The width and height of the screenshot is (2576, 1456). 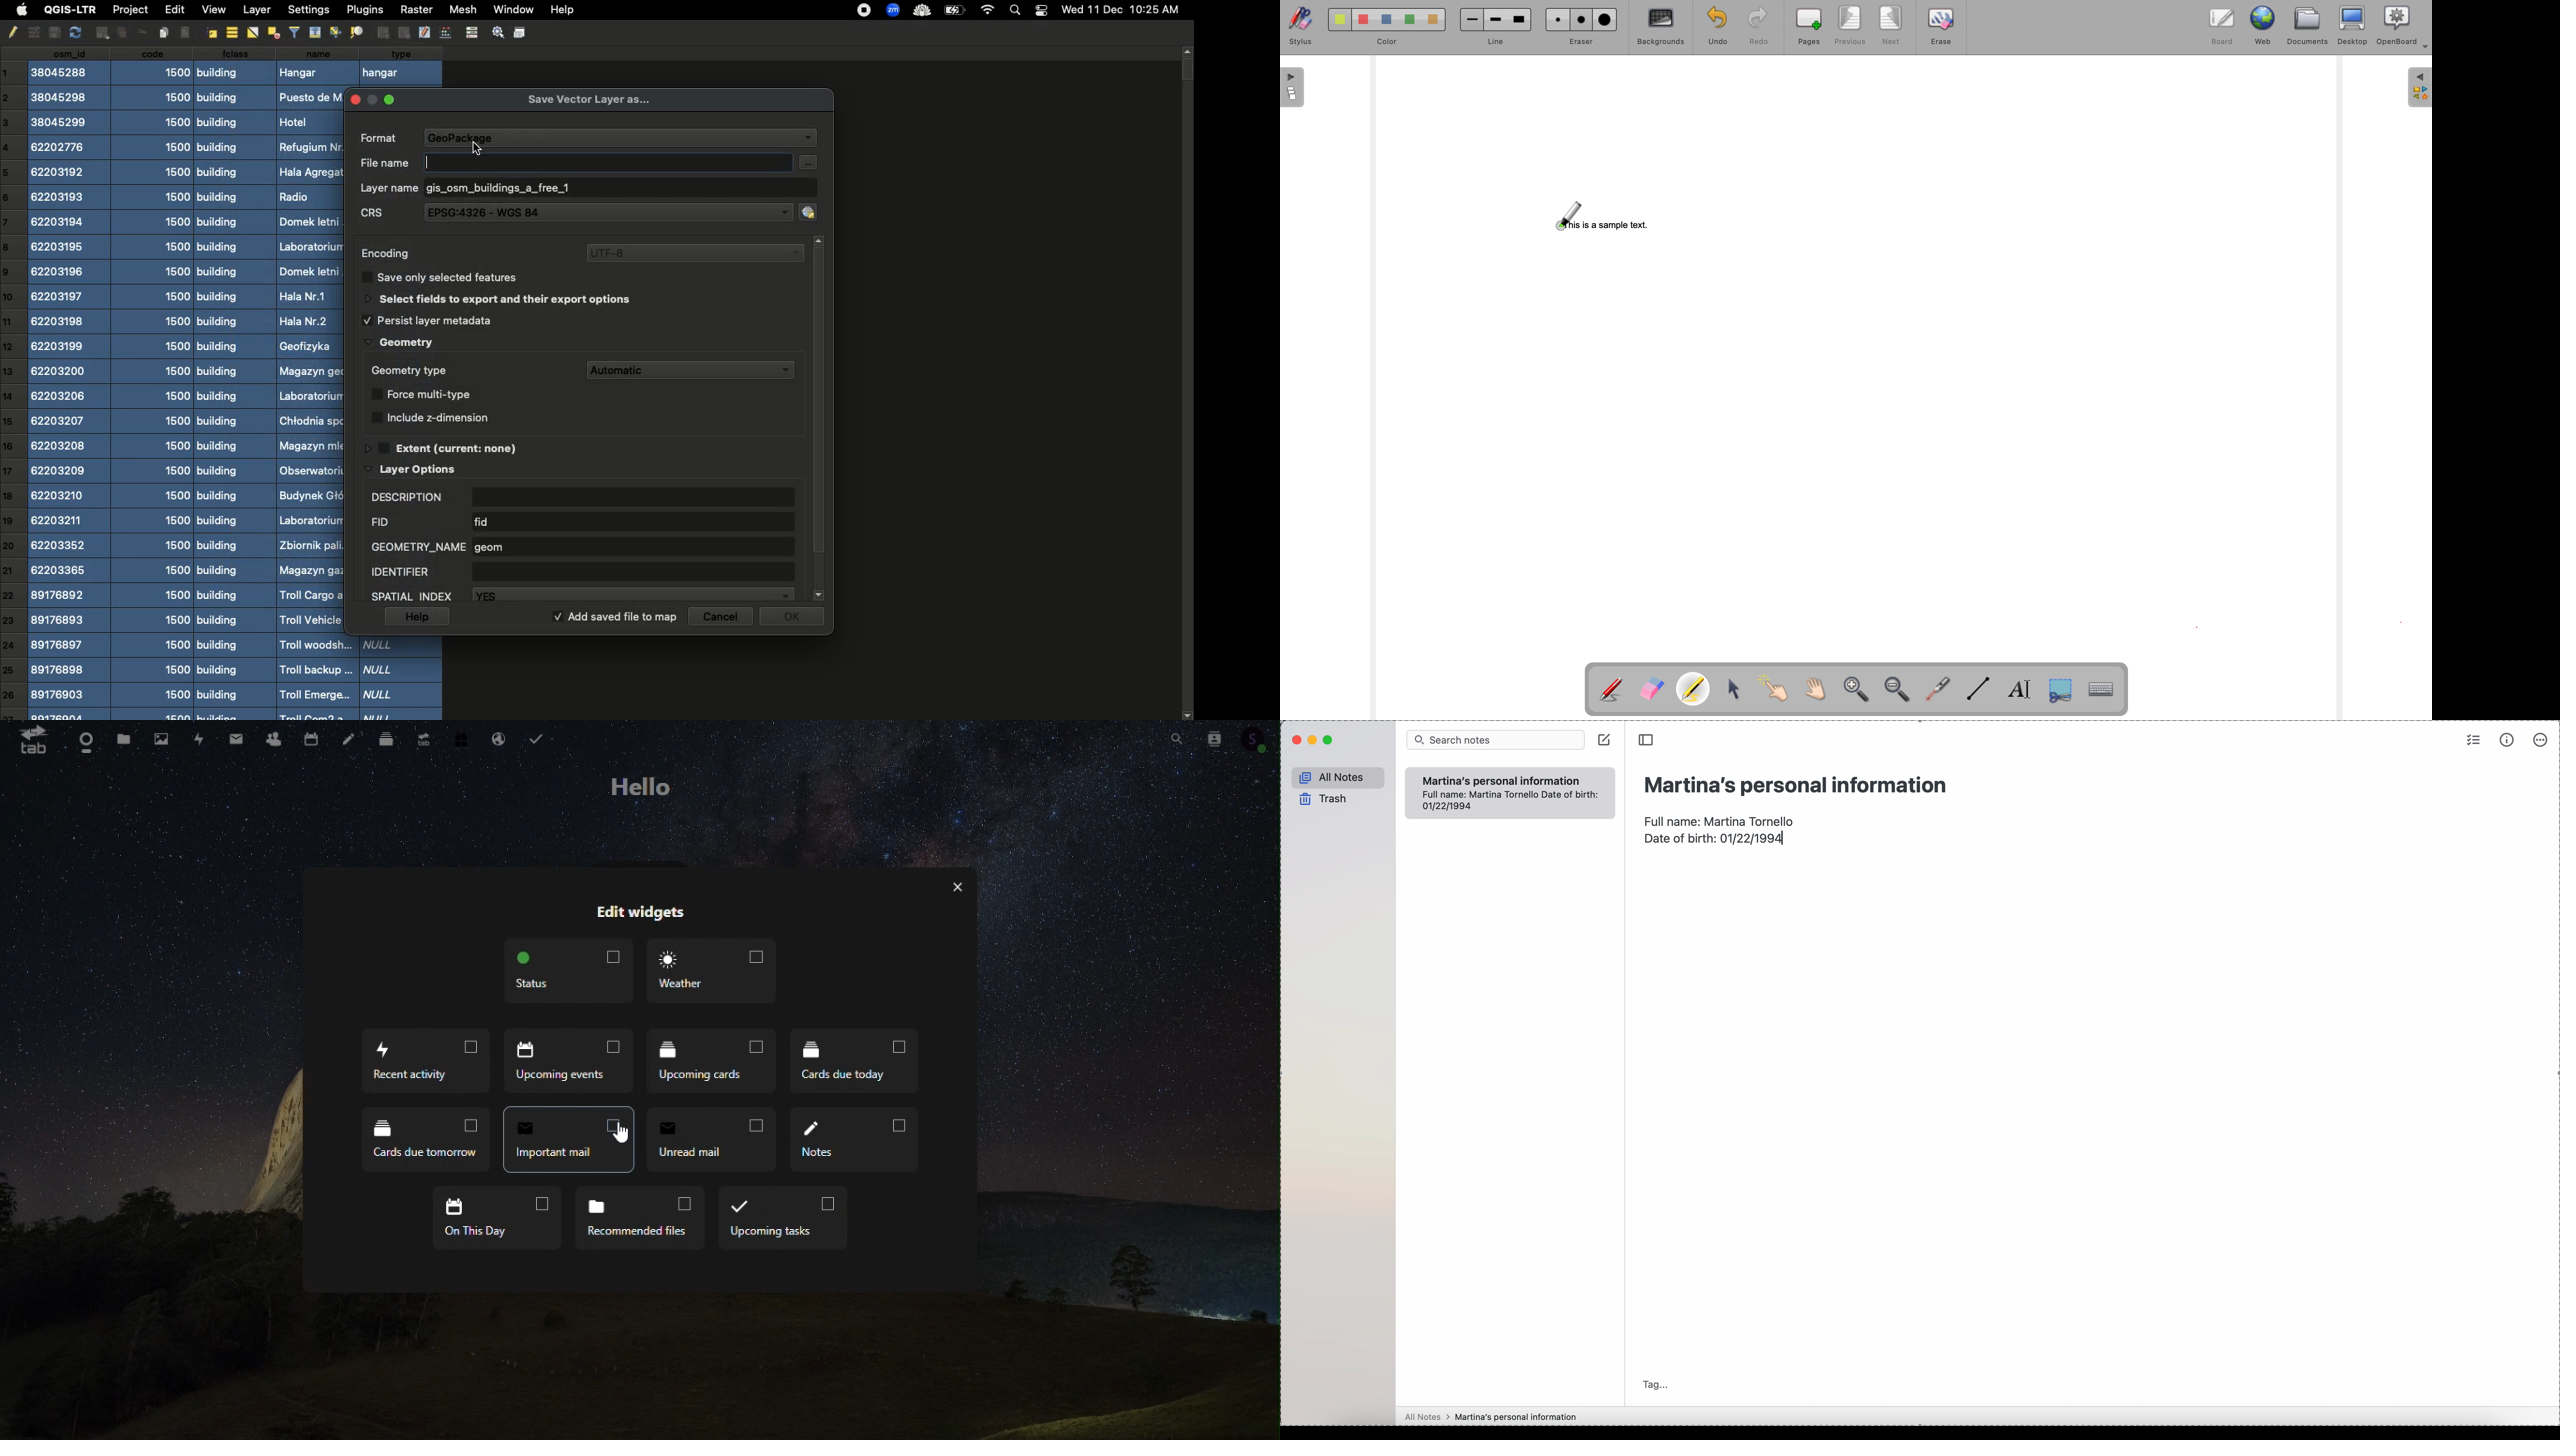 I want to click on Contacts, so click(x=1218, y=736).